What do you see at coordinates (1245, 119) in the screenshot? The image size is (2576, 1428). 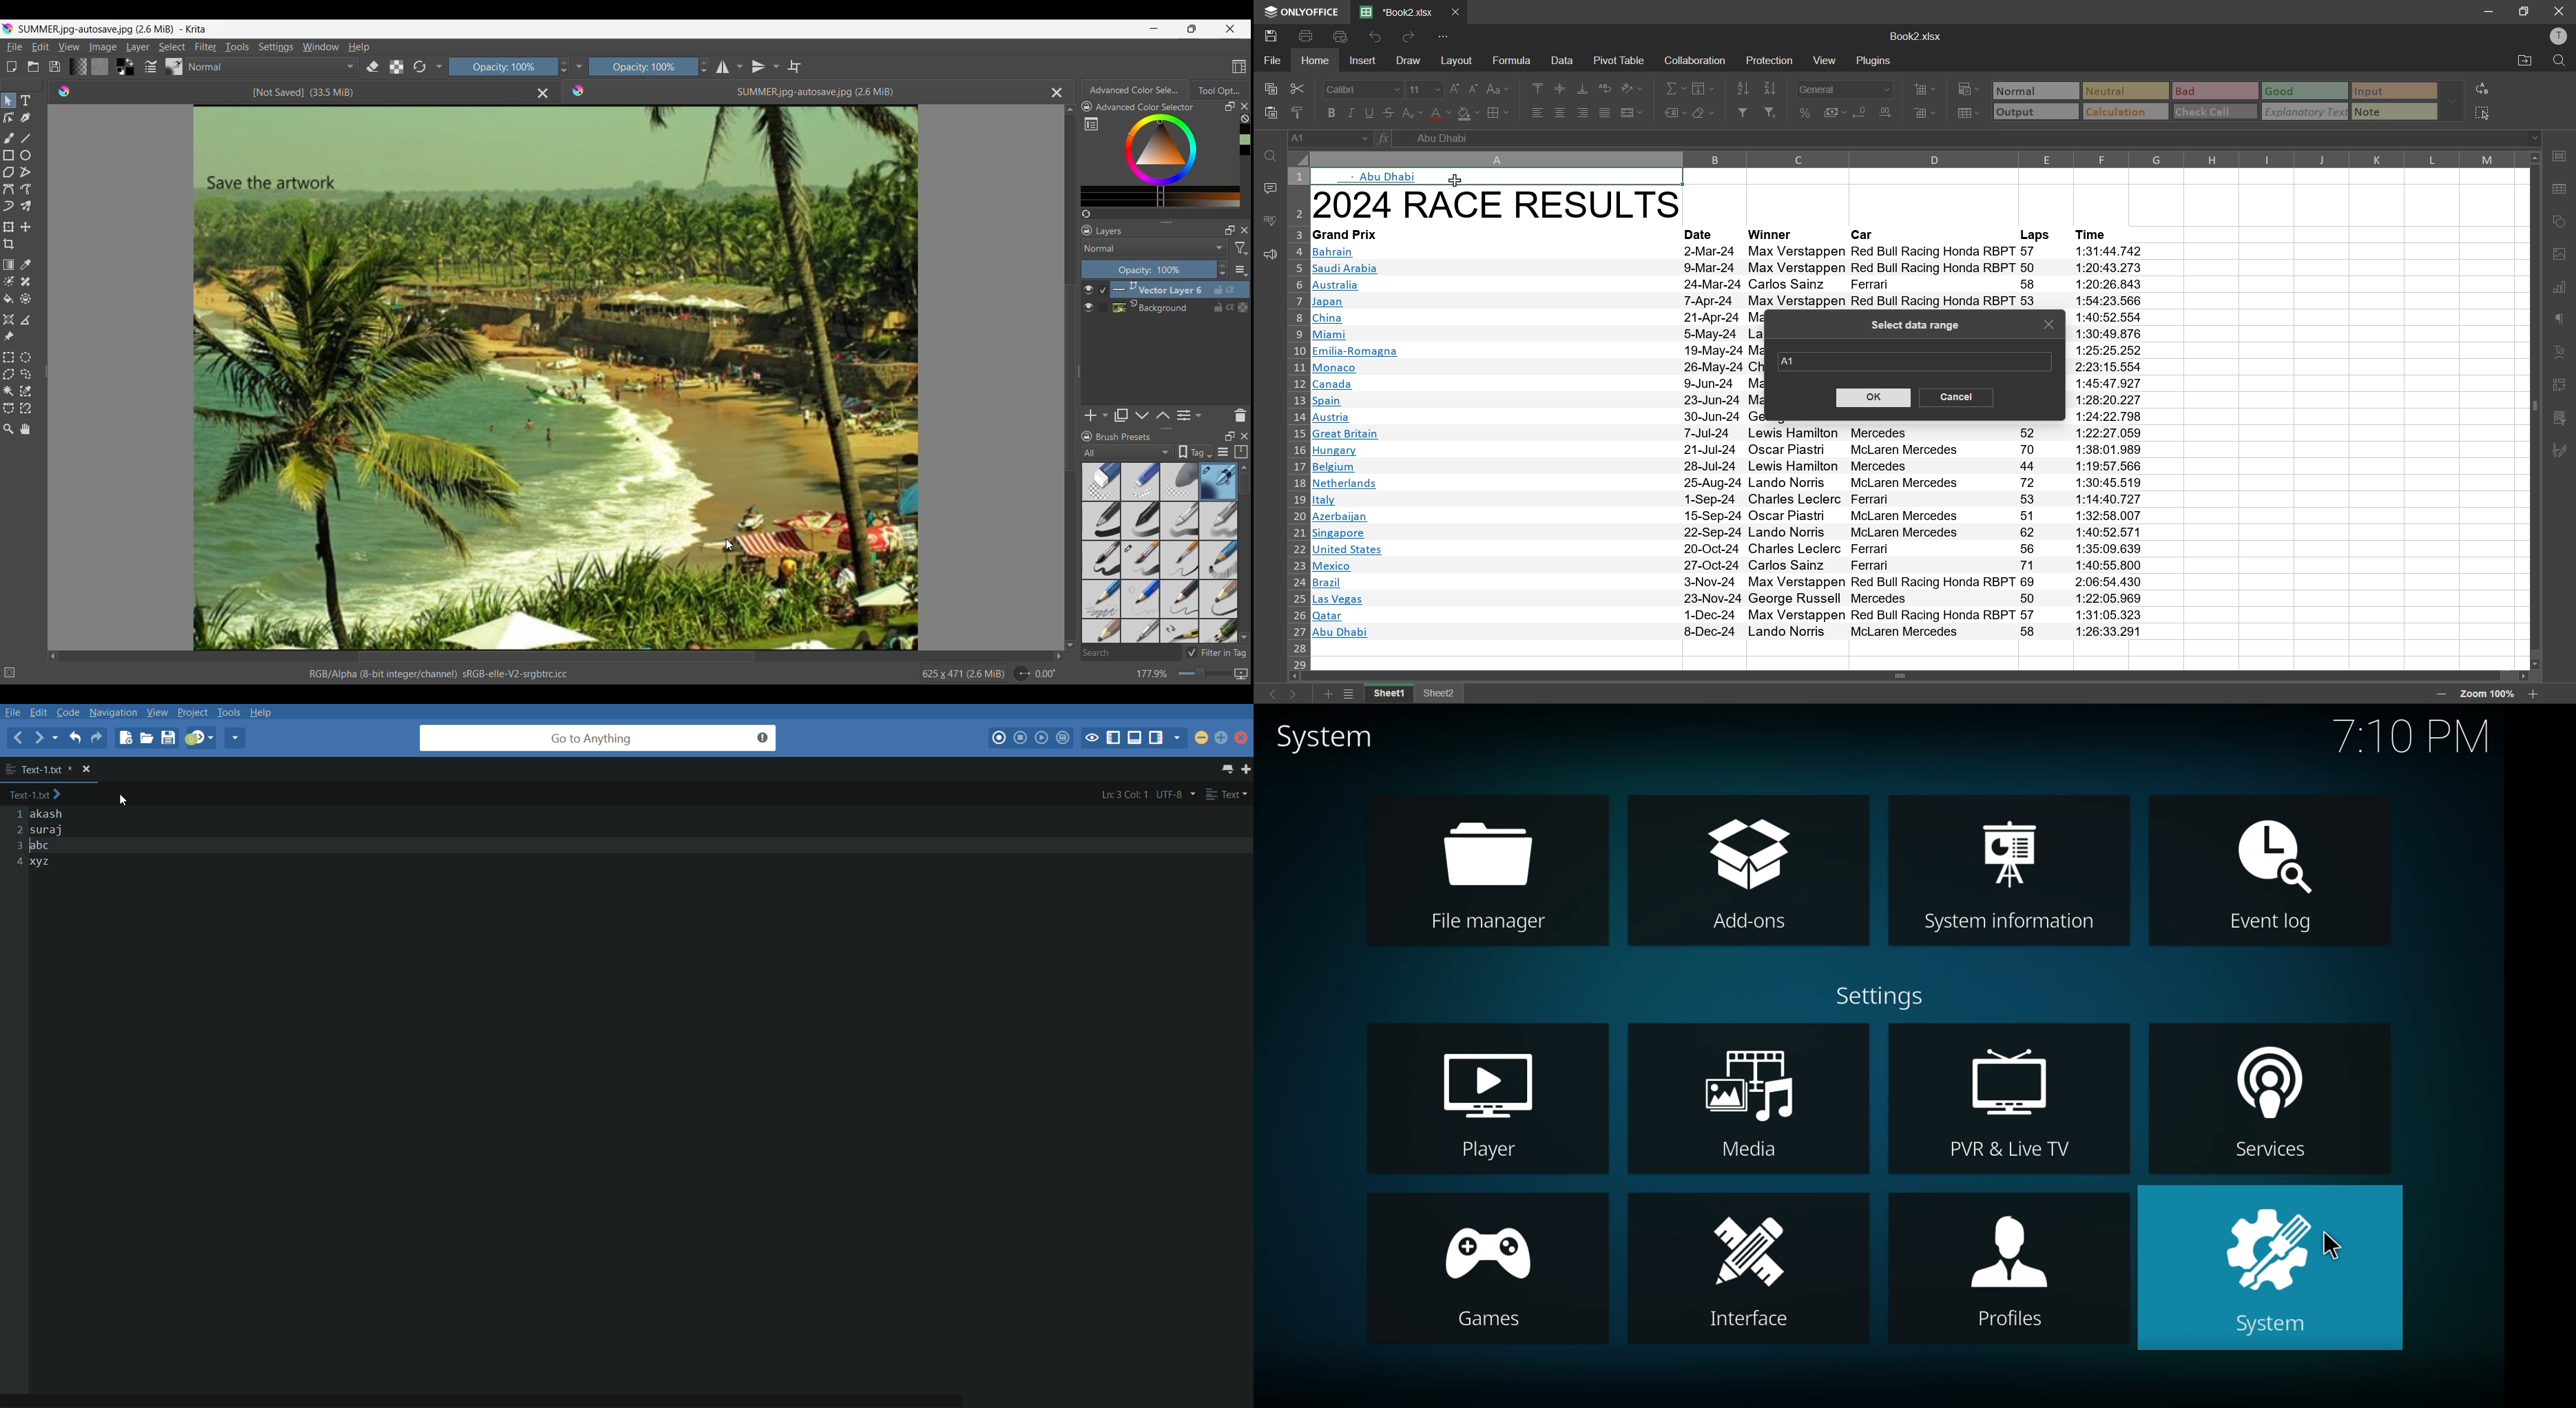 I see `Clear all color history` at bounding box center [1245, 119].